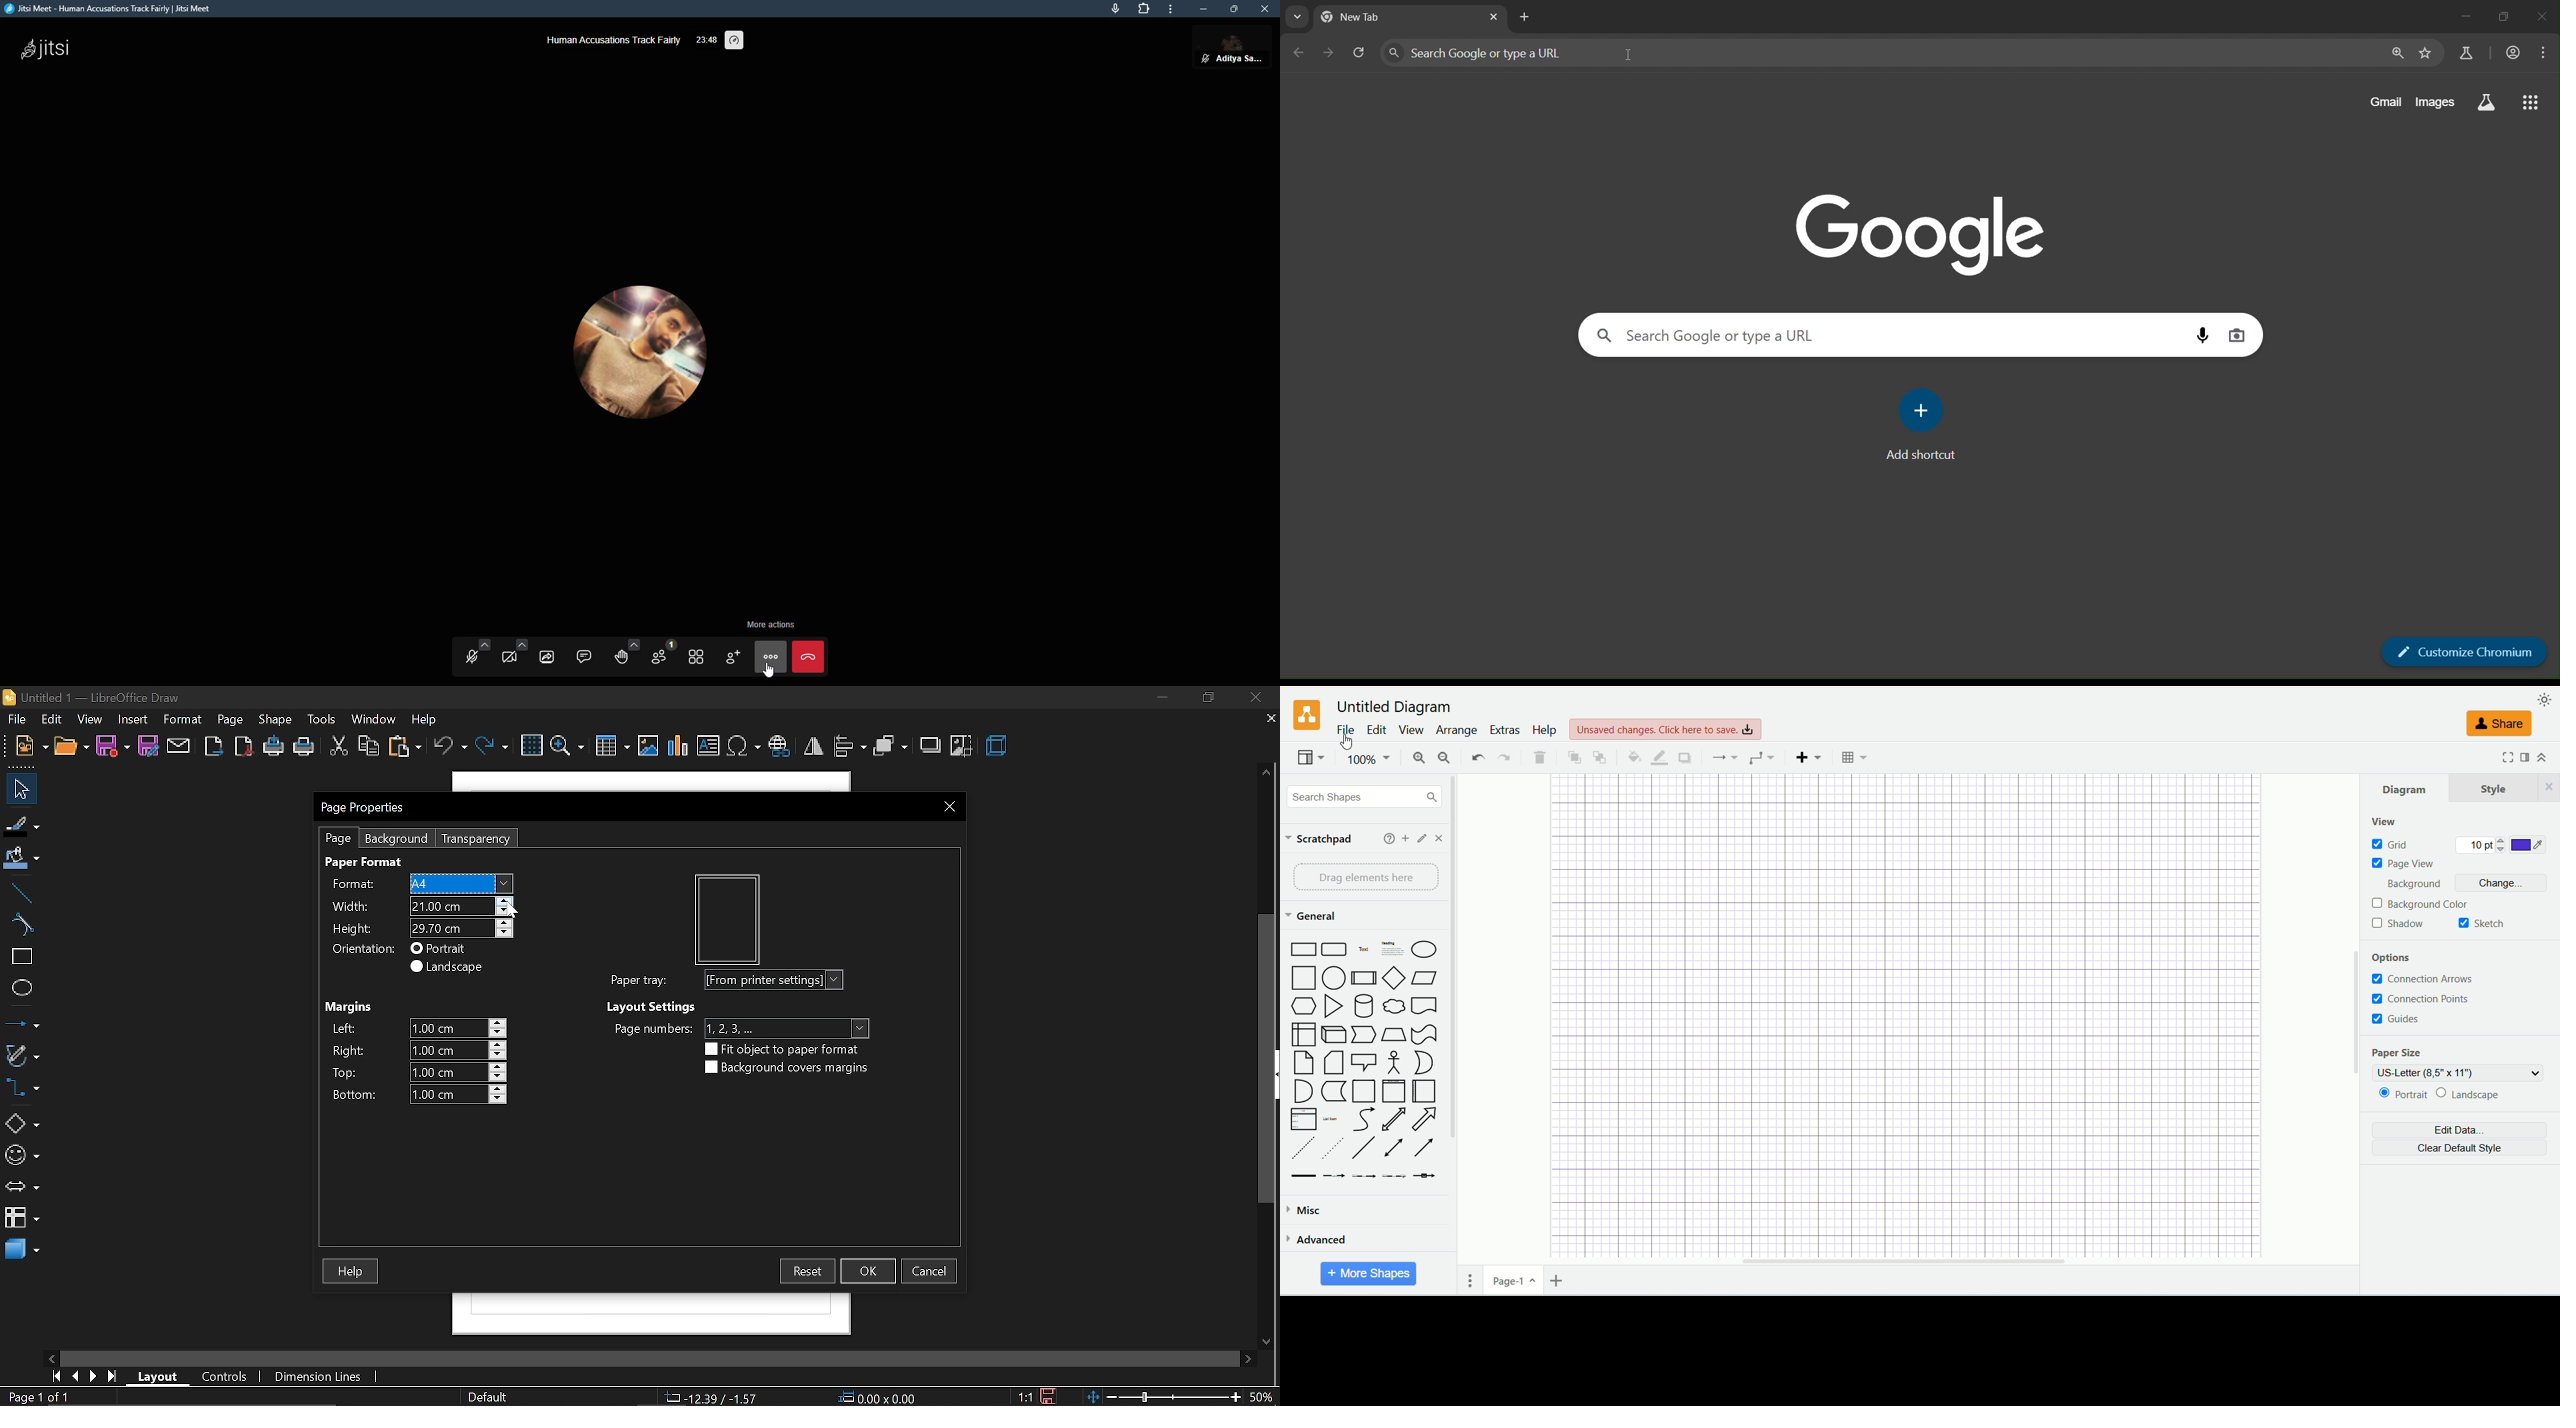 This screenshot has width=2576, height=1428. I want to click on to back, so click(1600, 756).